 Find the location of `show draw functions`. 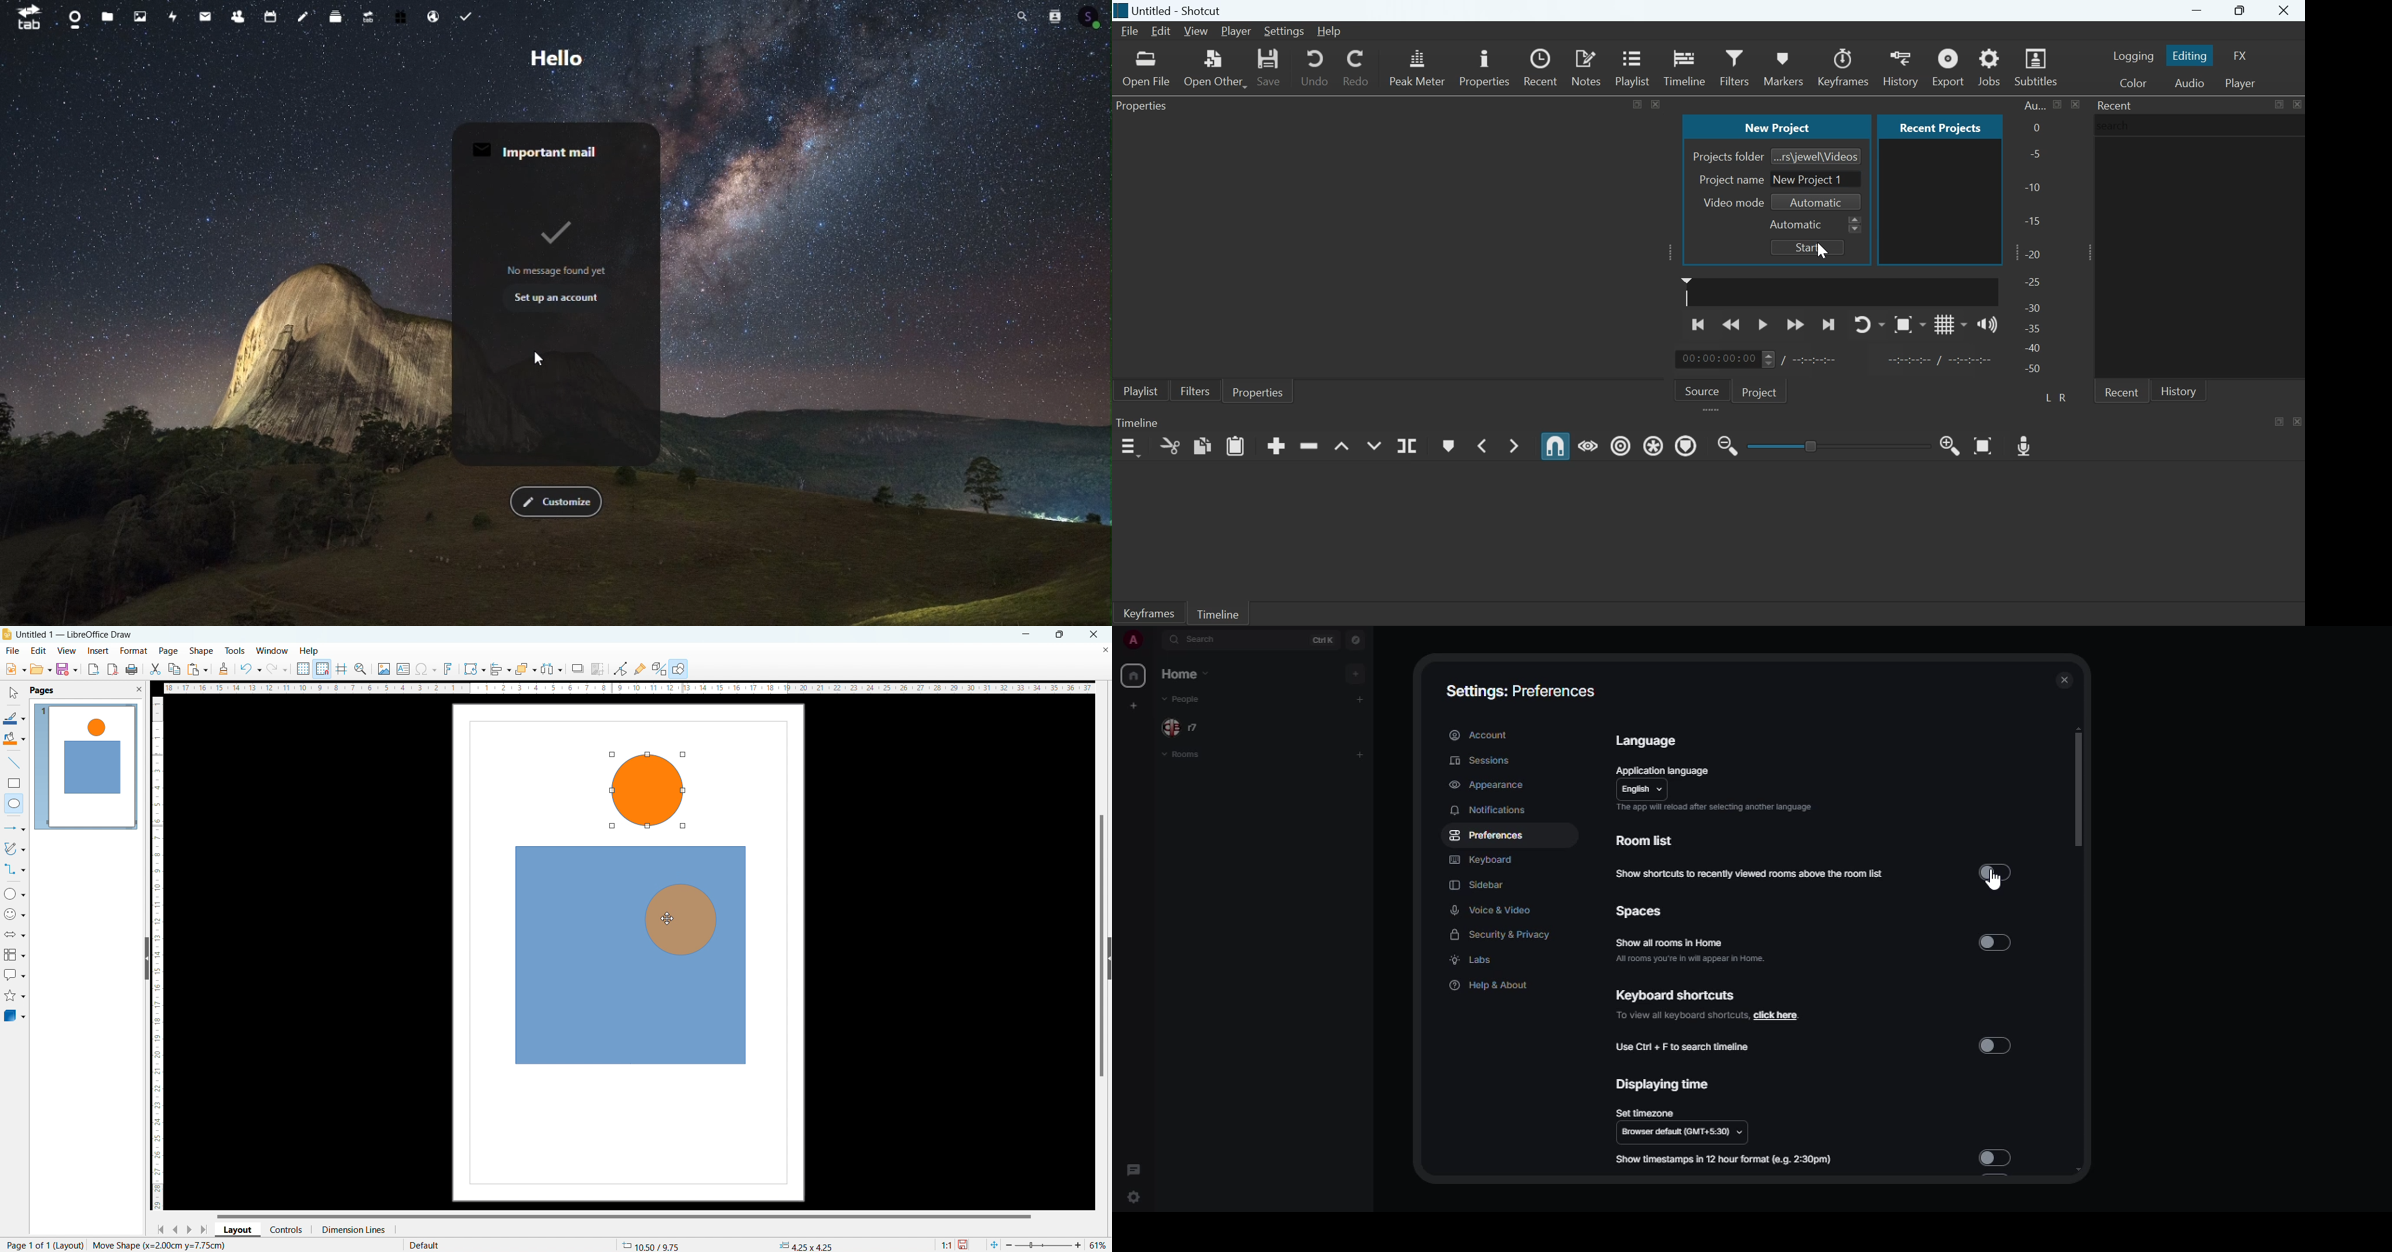

show draw functions is located at coordinates (680, 669).